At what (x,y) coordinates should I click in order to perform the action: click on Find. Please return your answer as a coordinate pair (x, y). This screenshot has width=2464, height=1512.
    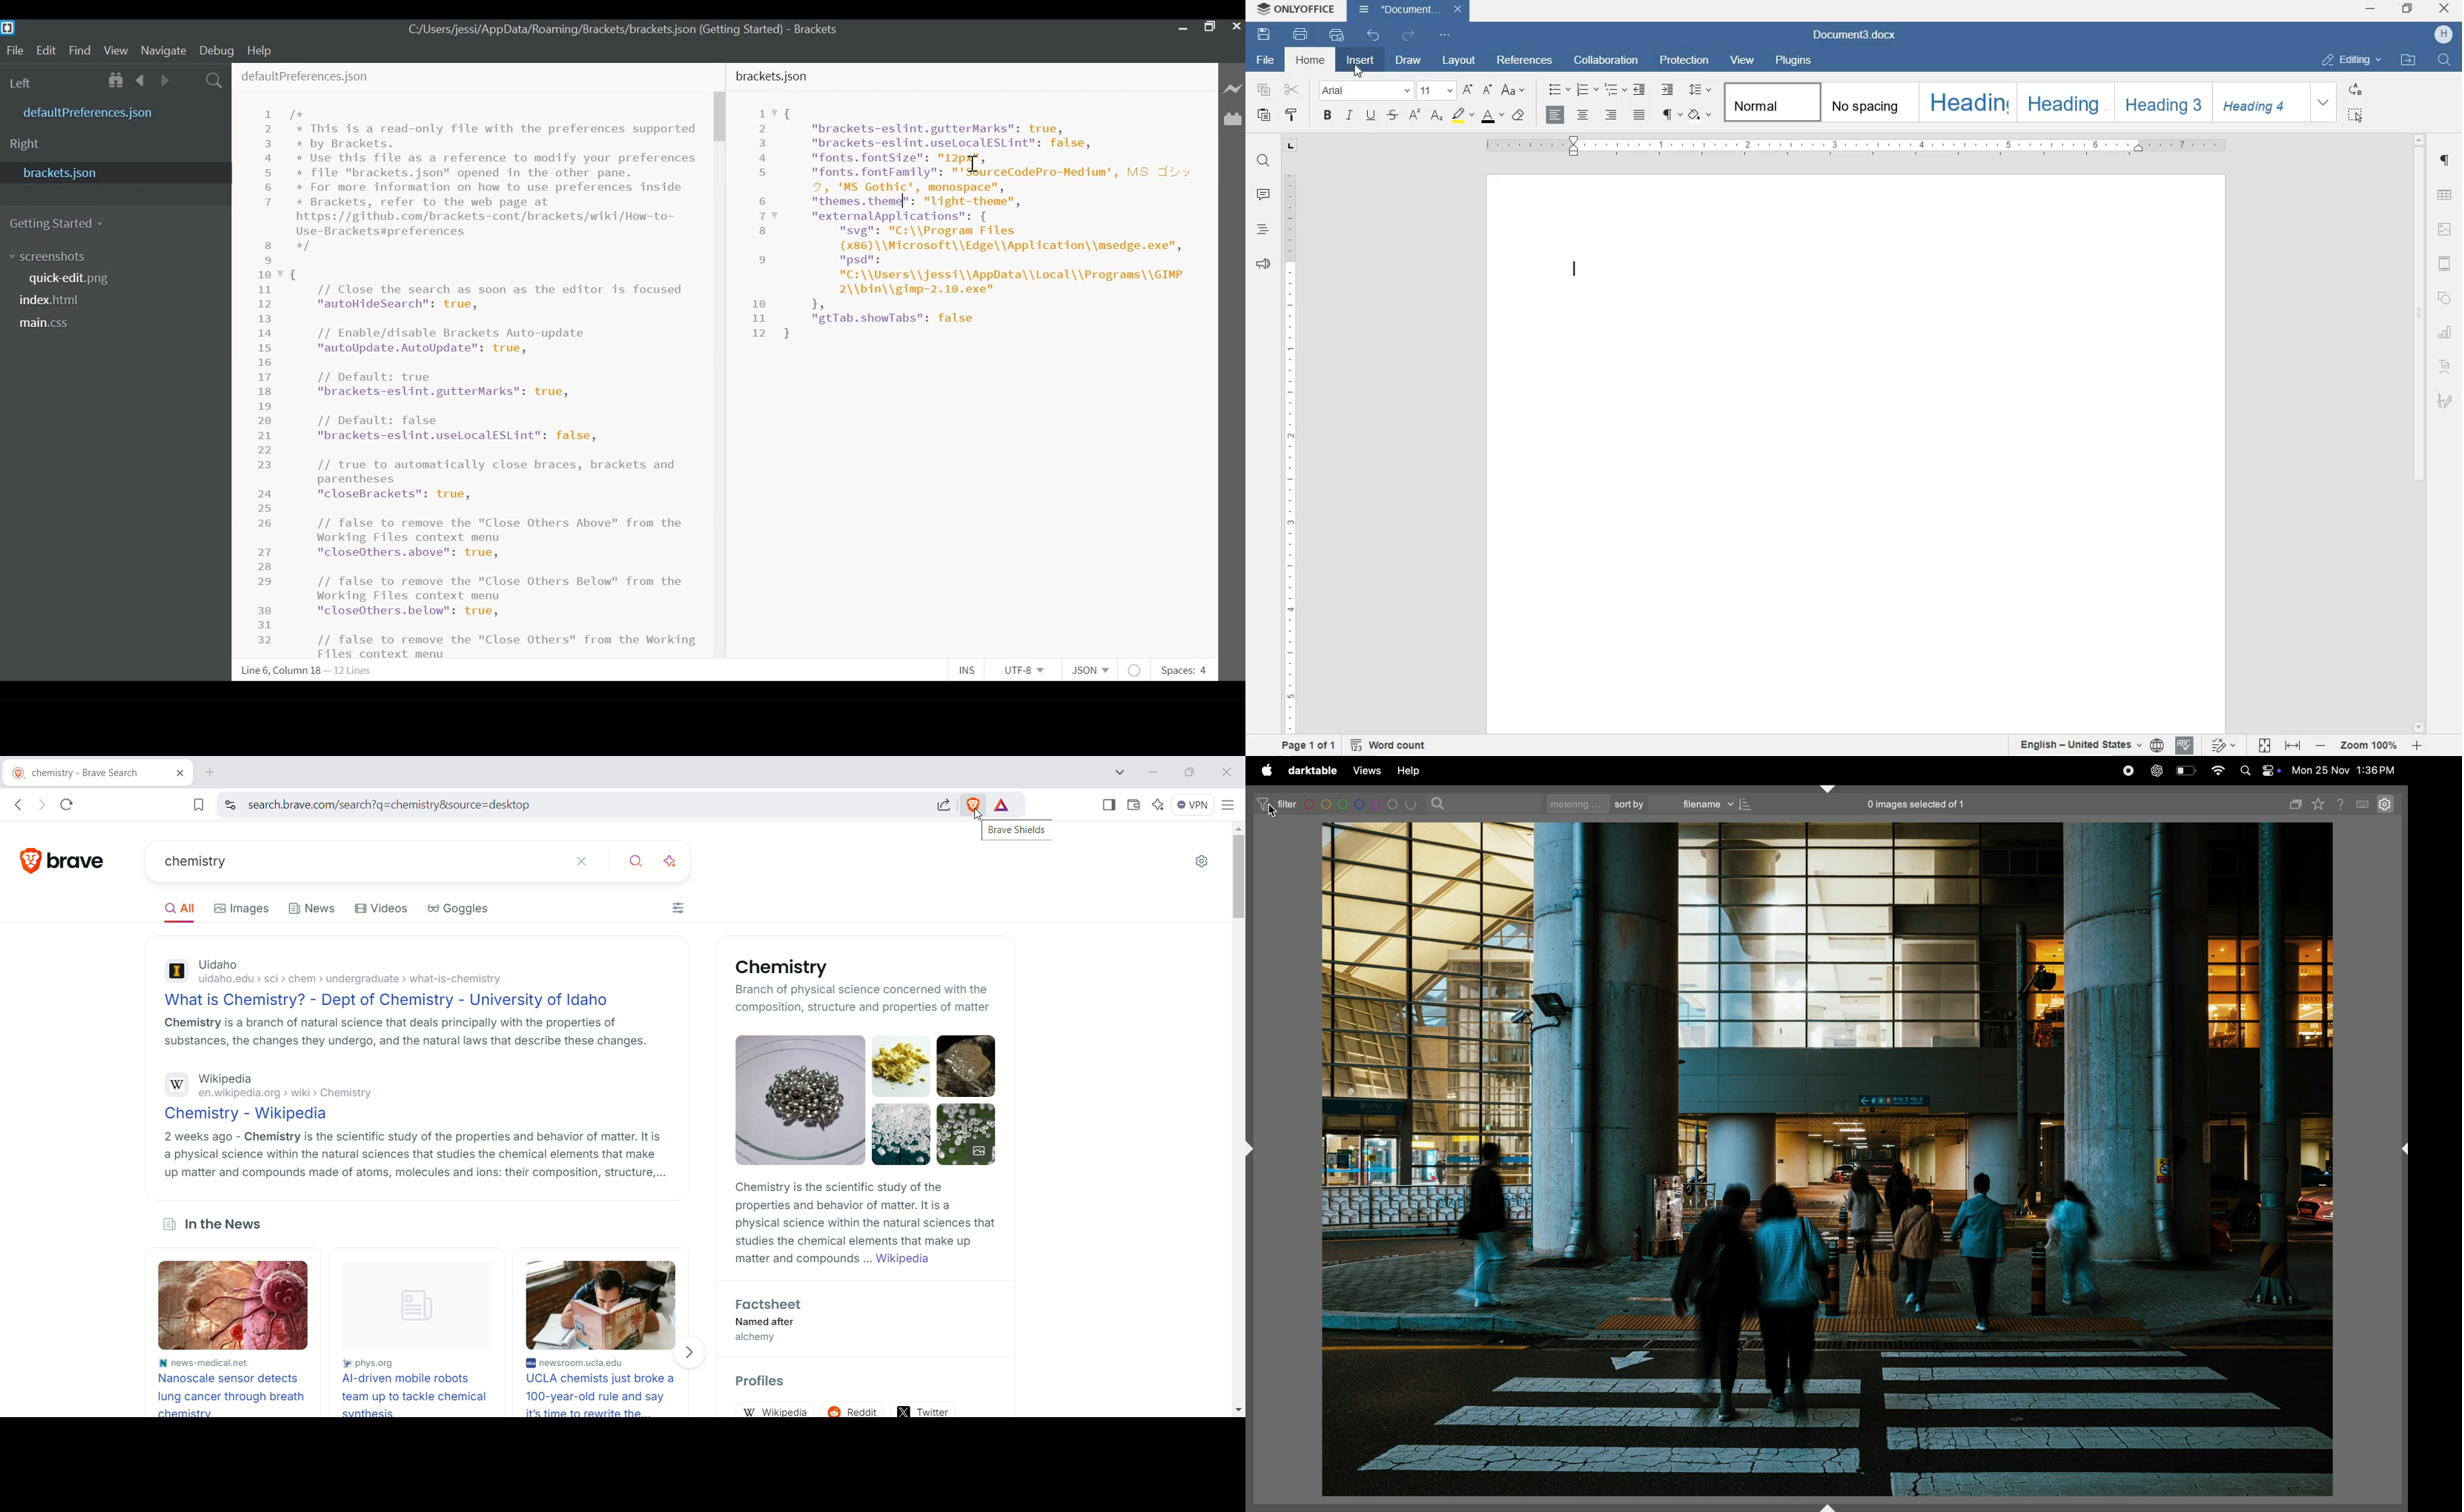
    Looking at the image, I should click on (80, 51).